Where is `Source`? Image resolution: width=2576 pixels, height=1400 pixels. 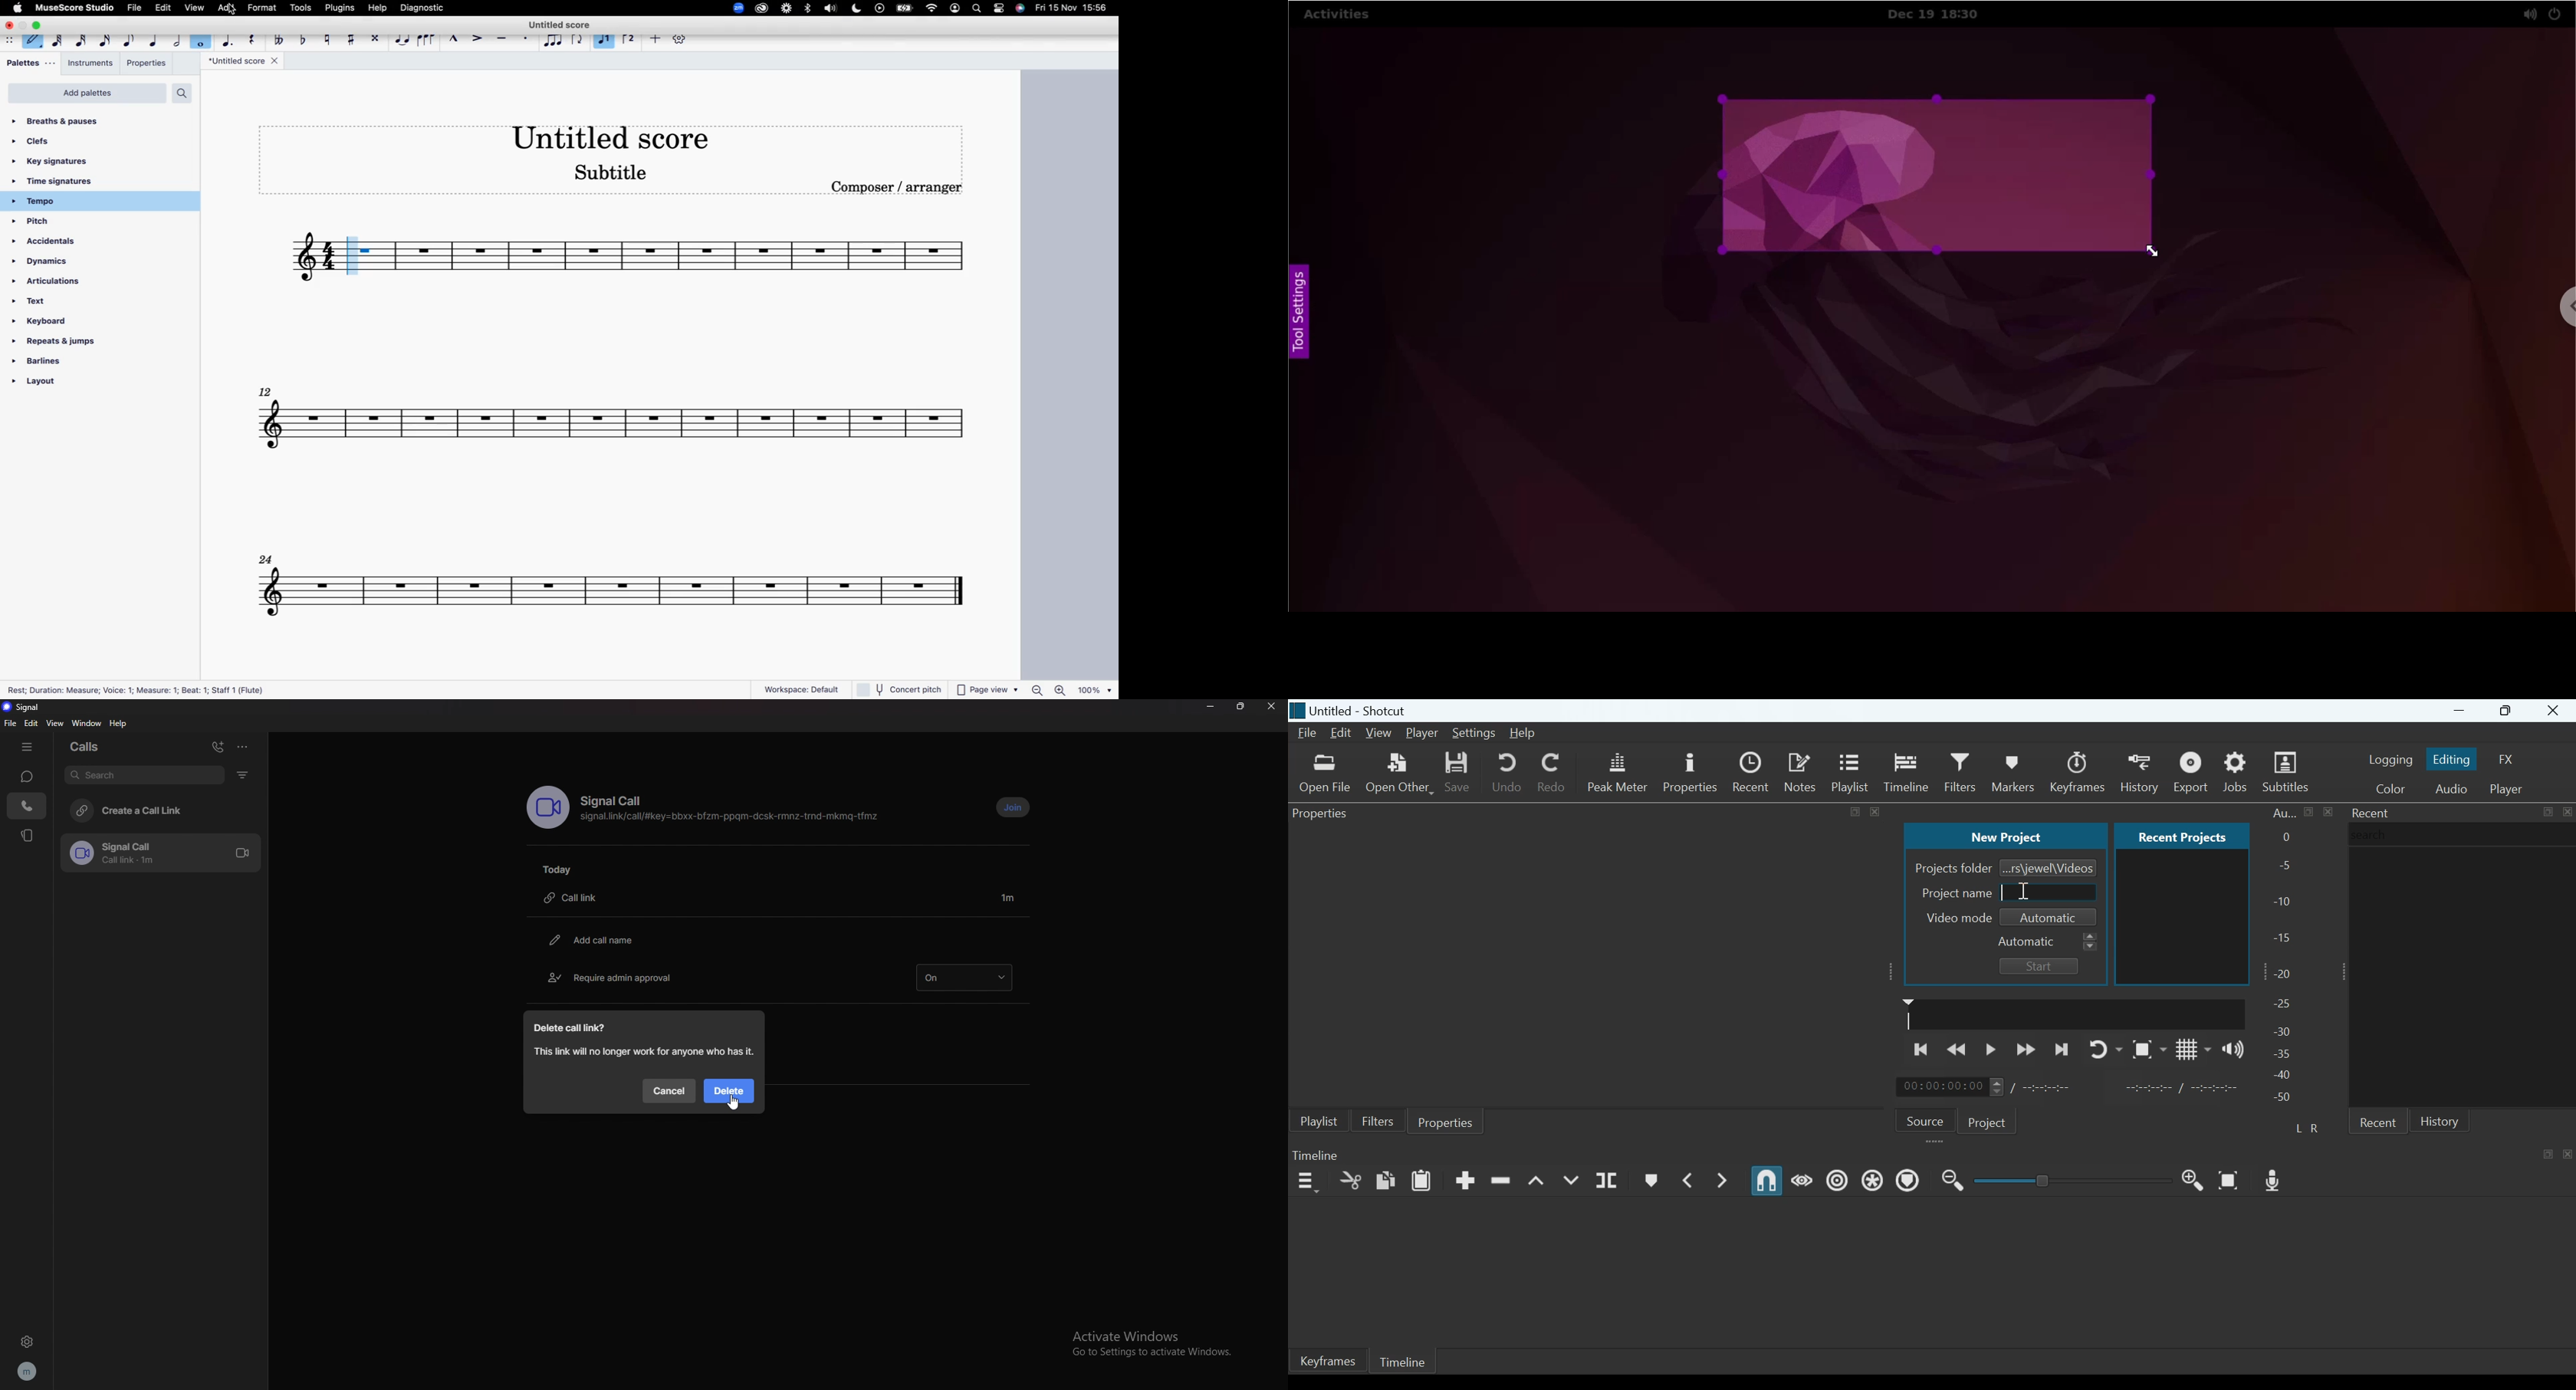 Source is located at coordinates (1925, 1120).